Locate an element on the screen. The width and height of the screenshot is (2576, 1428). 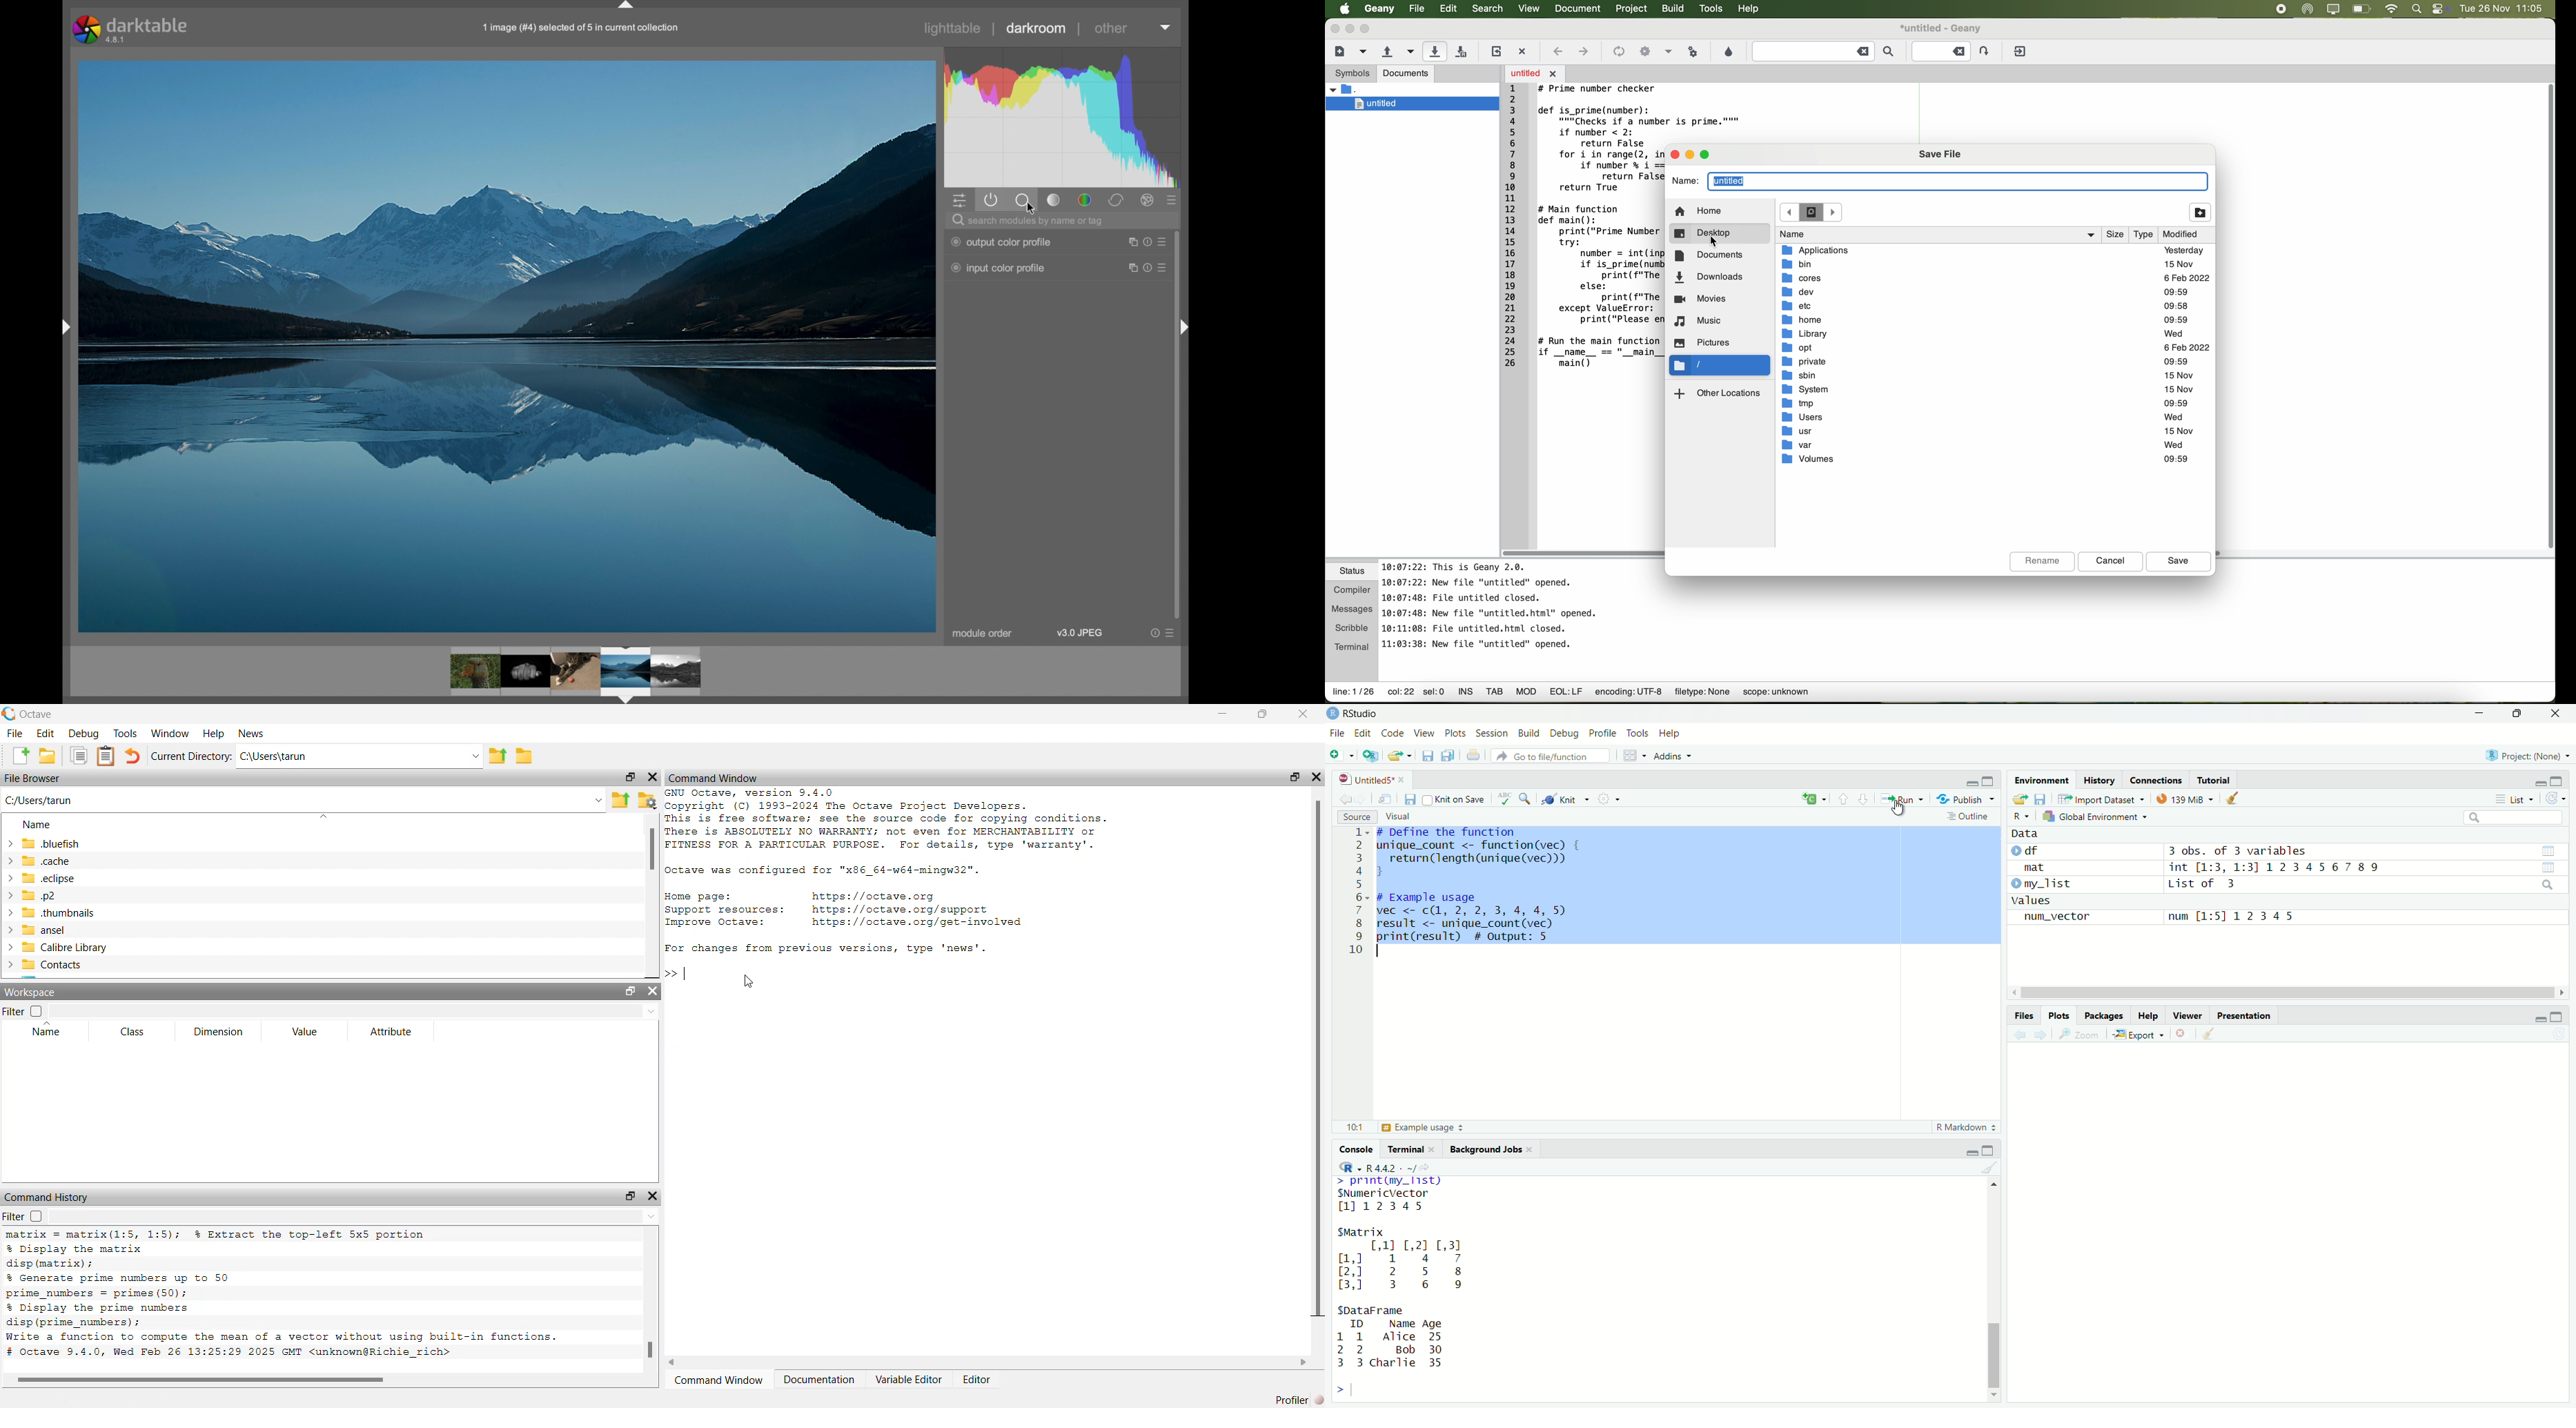
Environment is located at coordinates (2042, 781).